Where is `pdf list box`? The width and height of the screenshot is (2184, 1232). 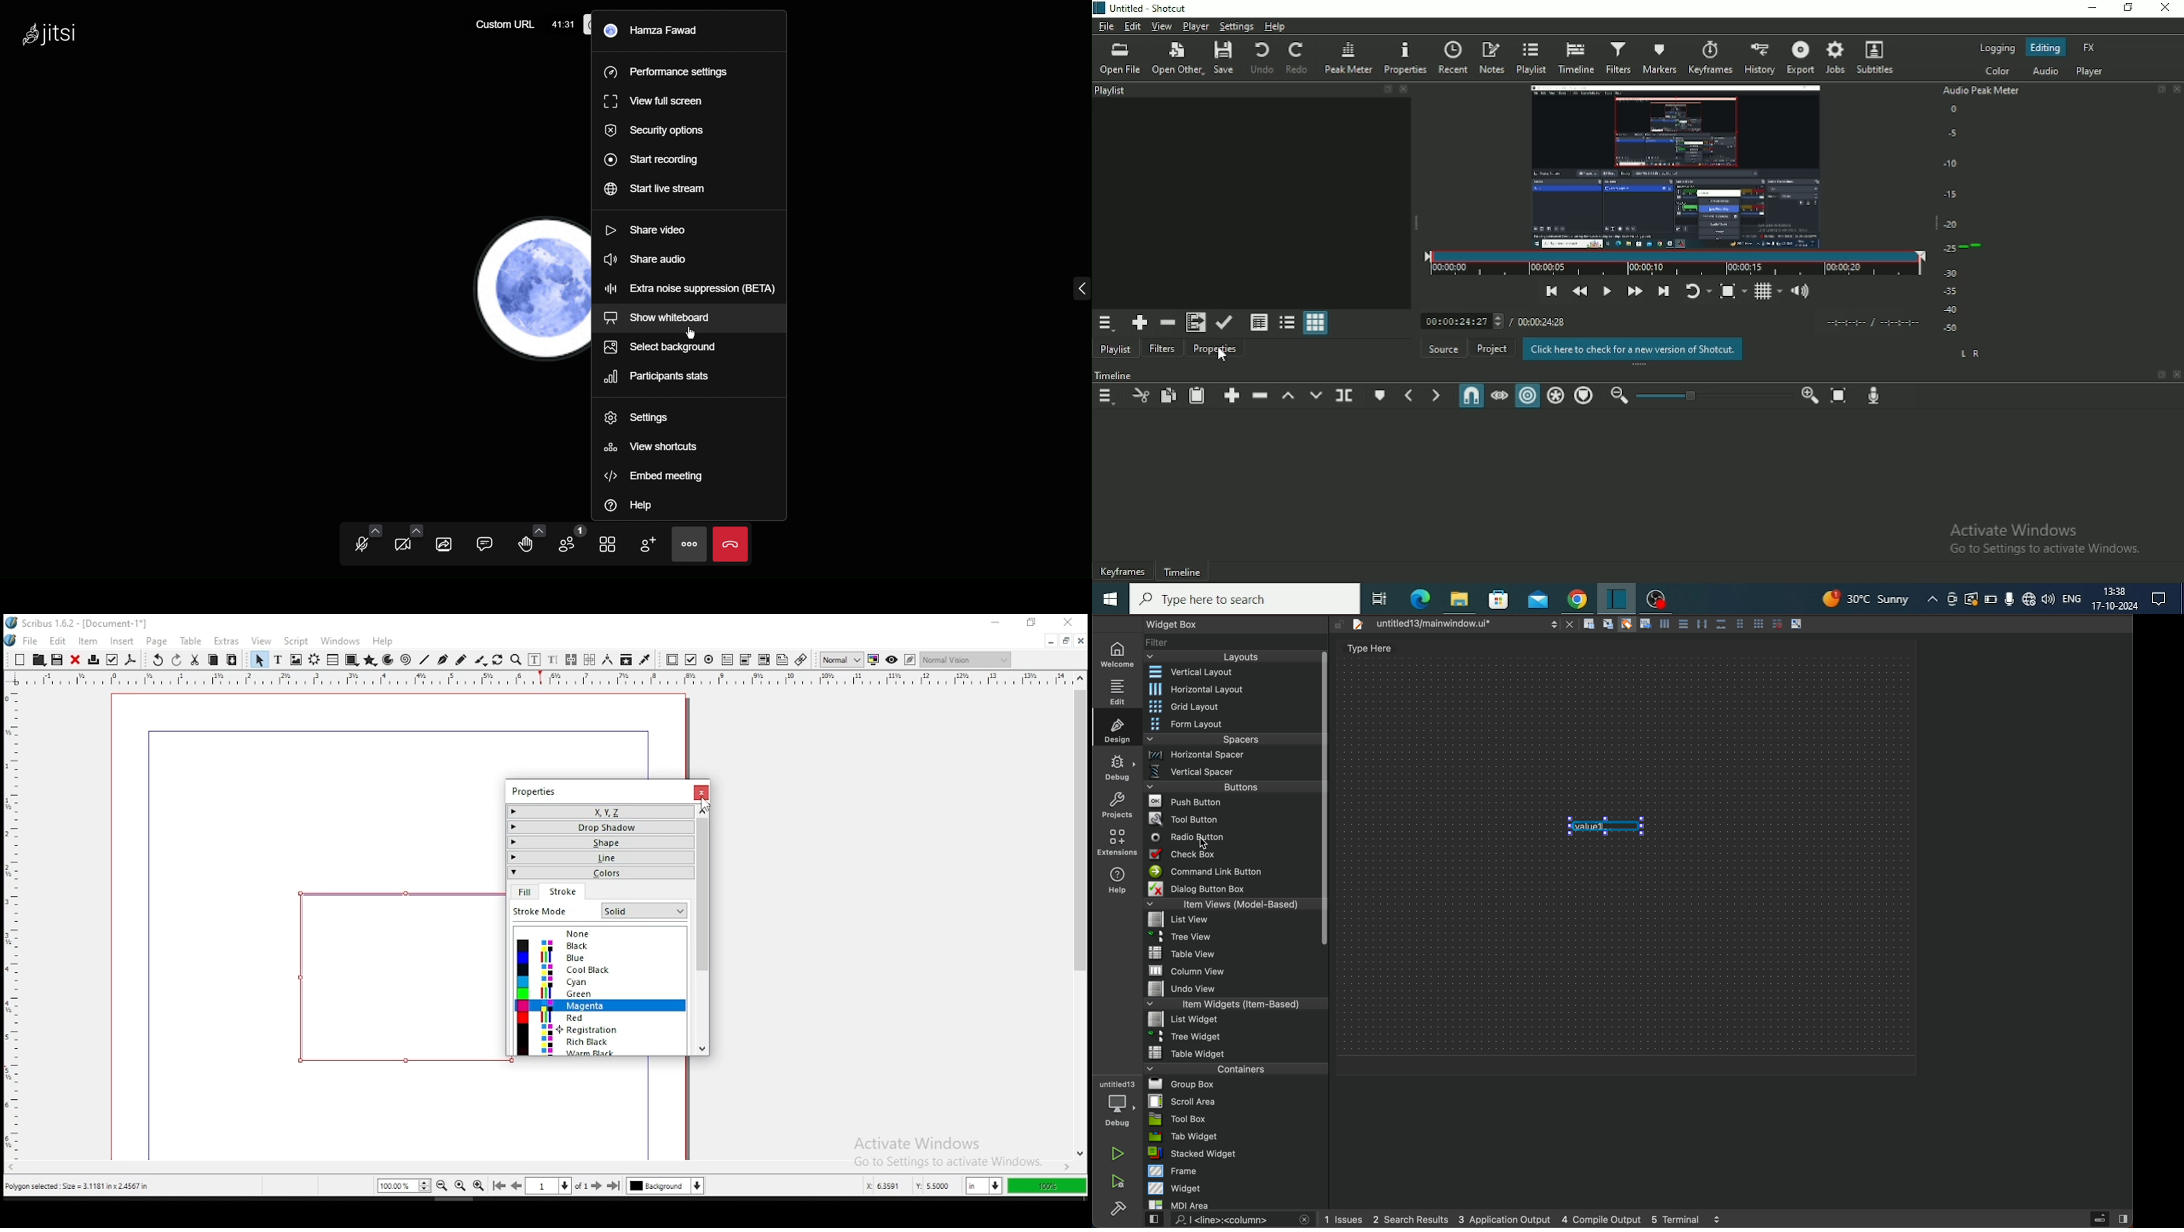
pdf list box is located at coordinates (747, 661).